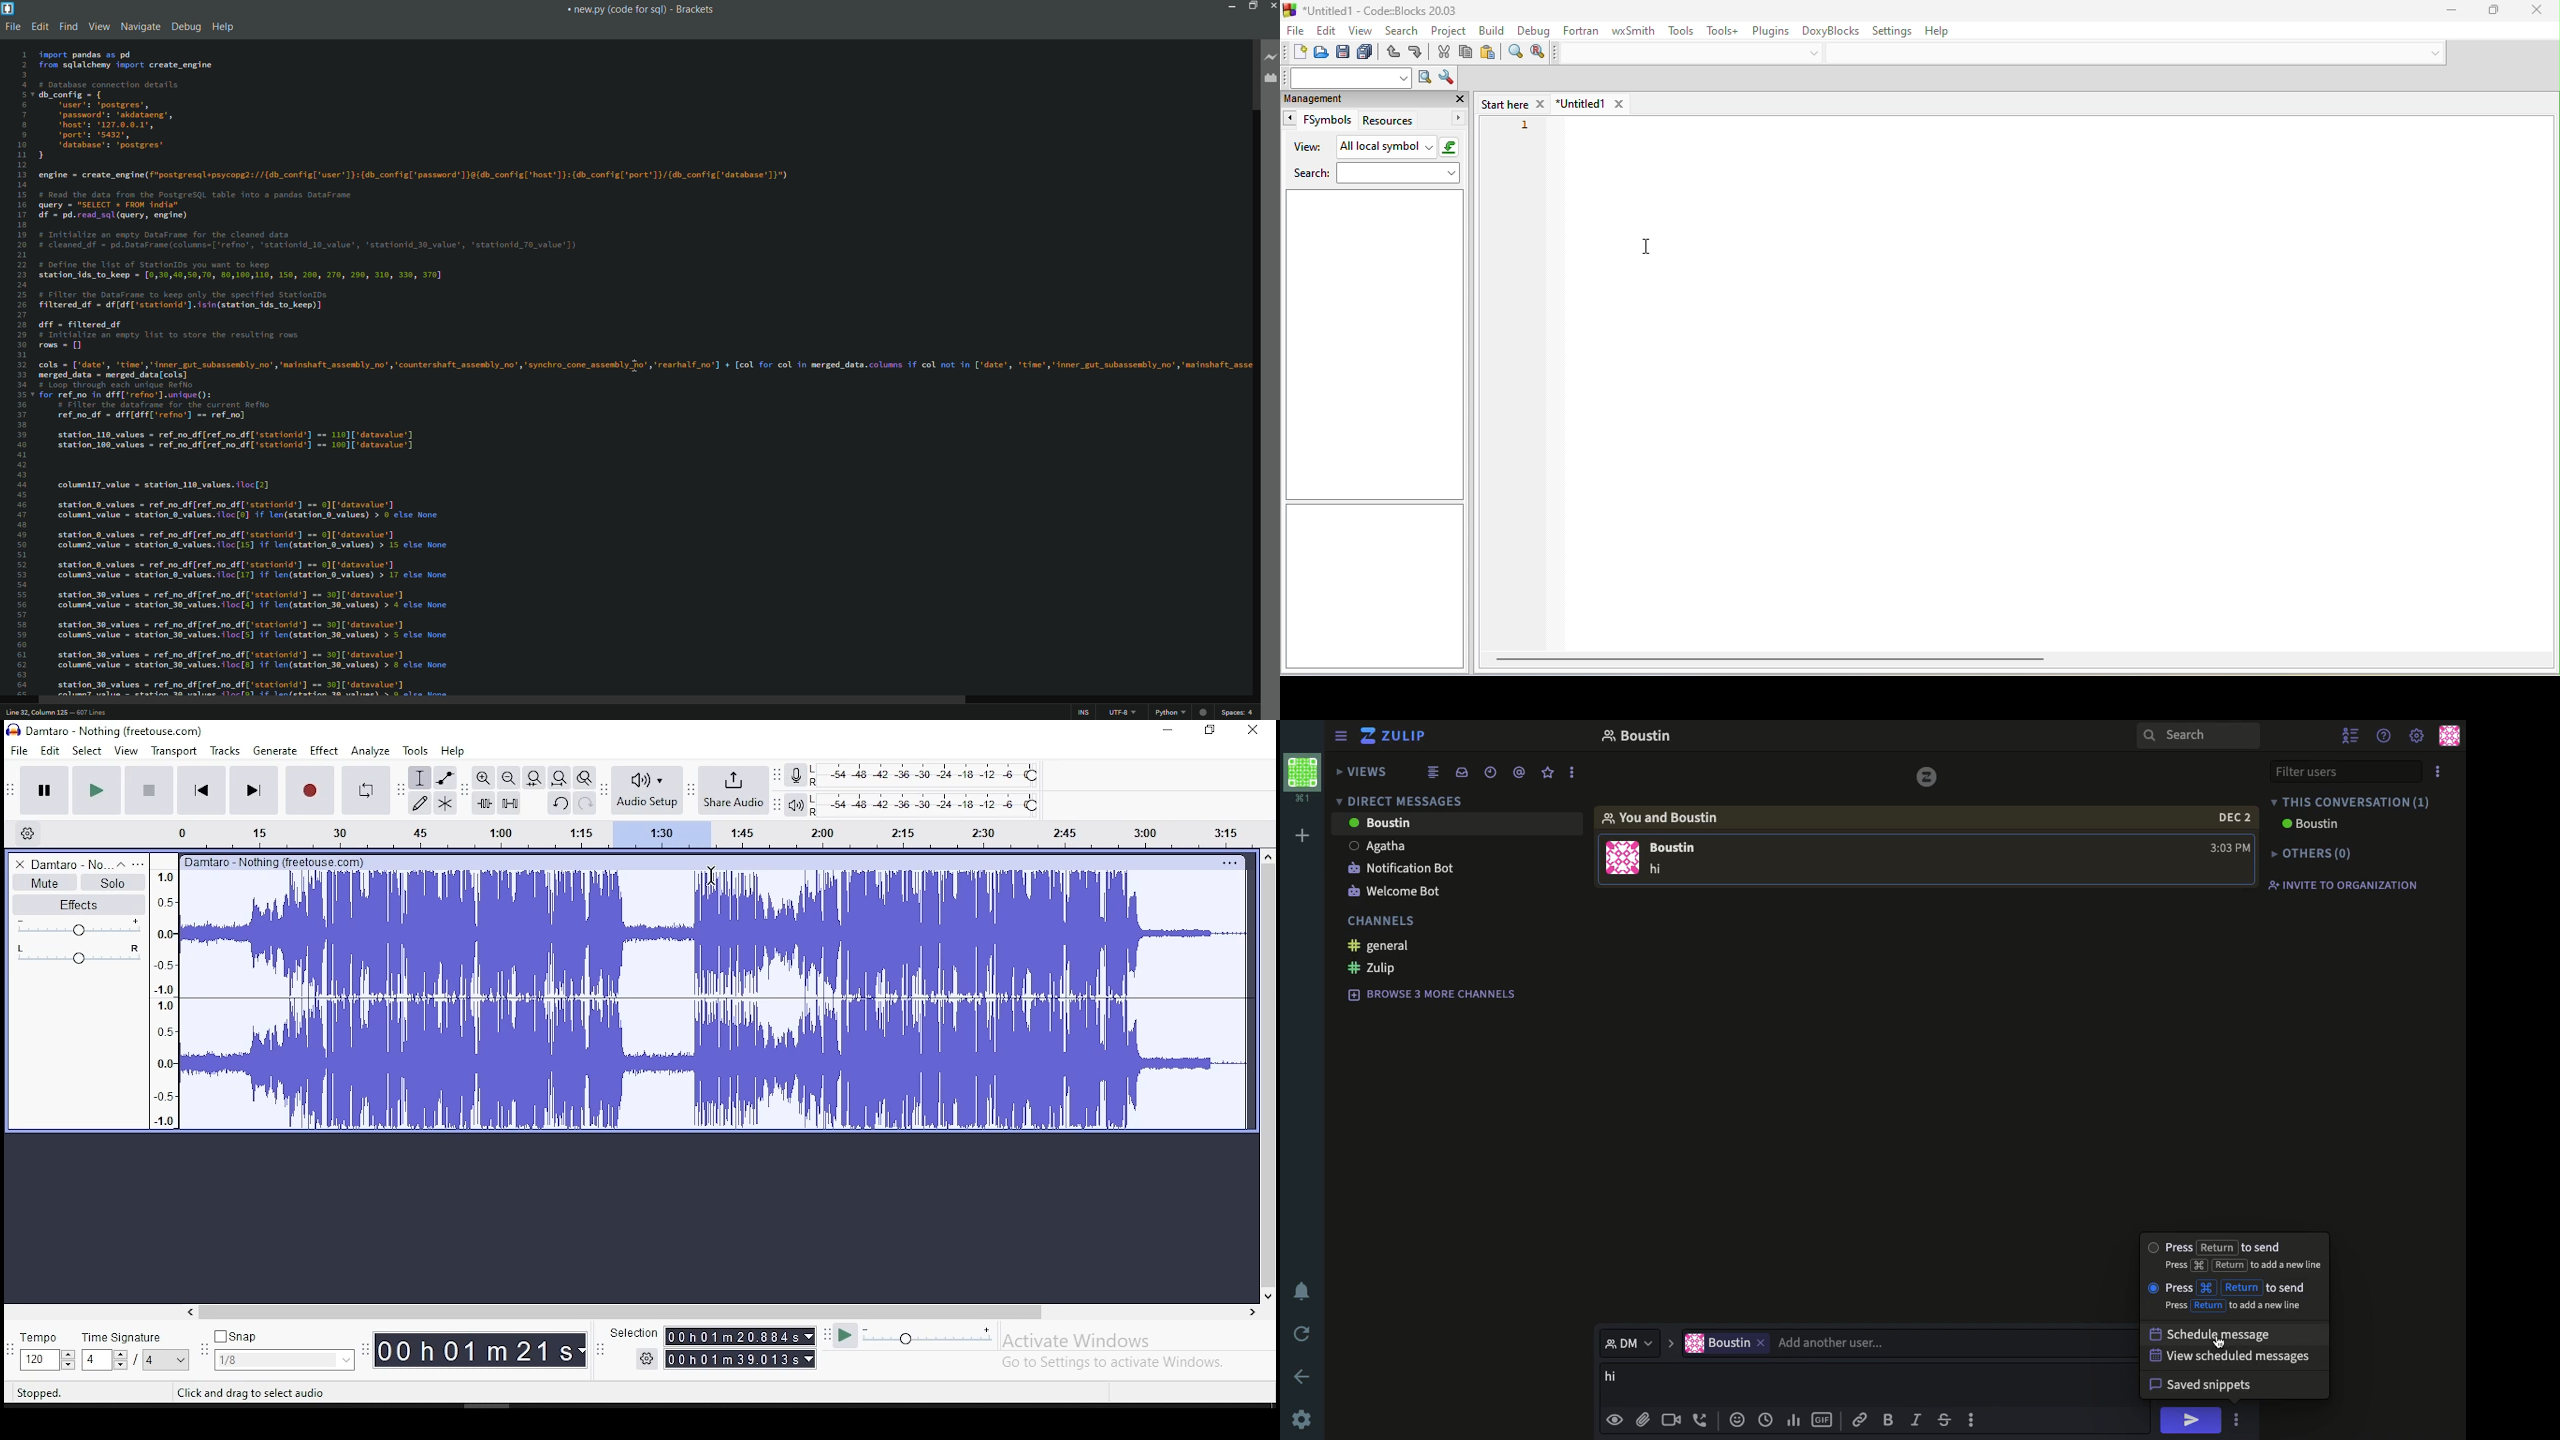  Describe the element at coordinates (1521, 773) in the screenshot. I see `mention` at that location.